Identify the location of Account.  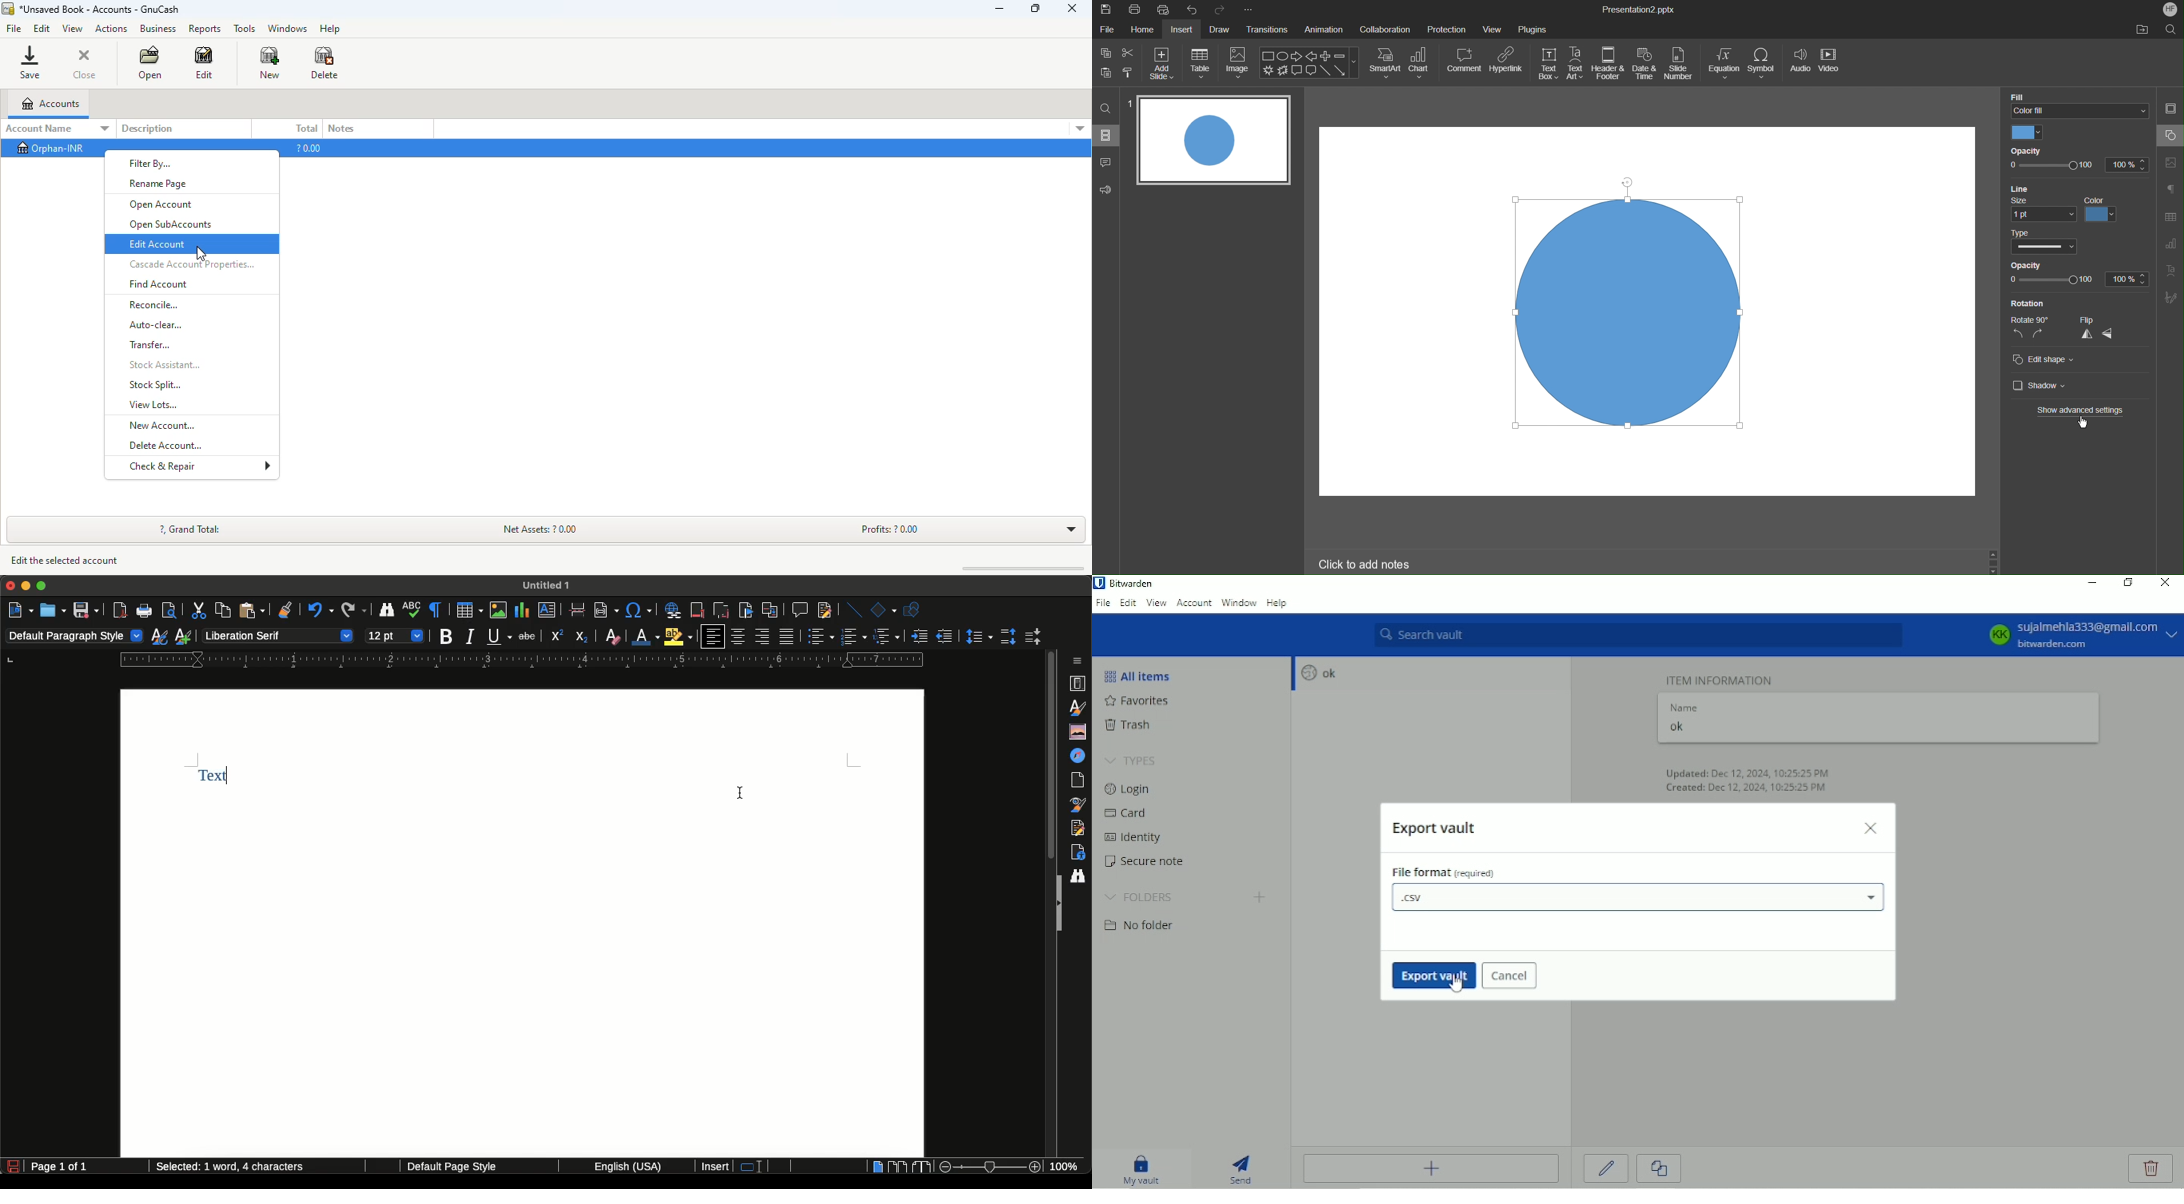
(1194, 602).